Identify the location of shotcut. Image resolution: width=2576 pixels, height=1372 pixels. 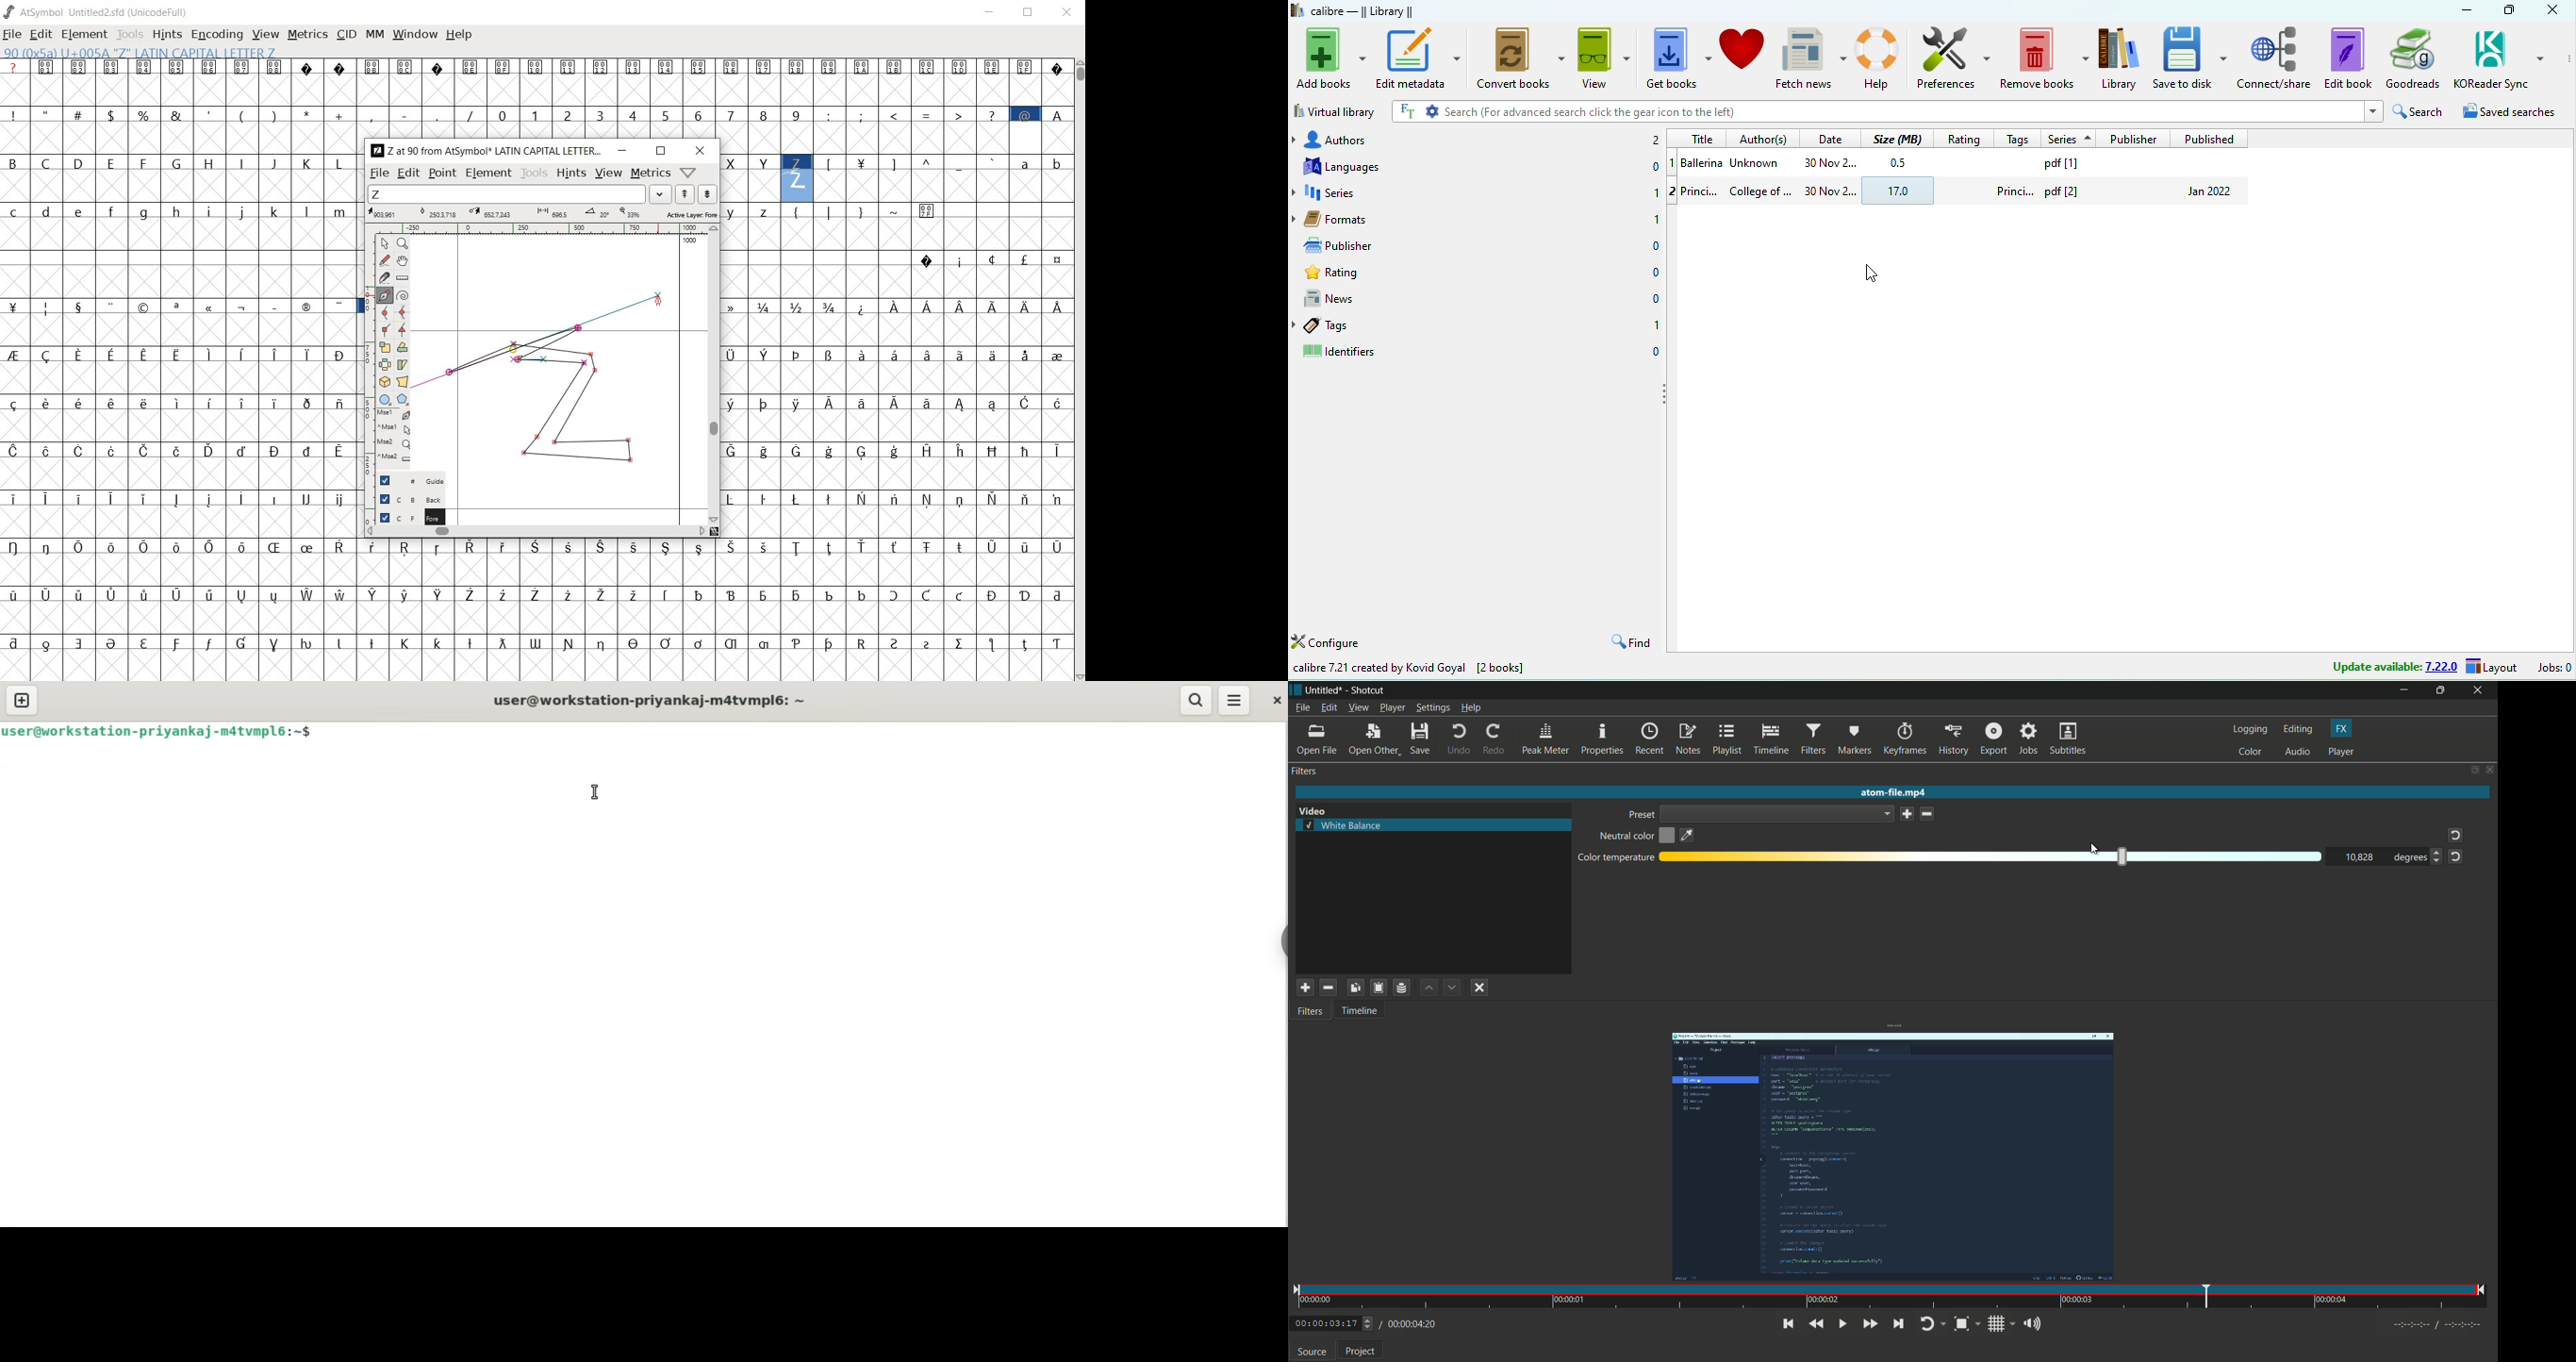
(1369, 690).